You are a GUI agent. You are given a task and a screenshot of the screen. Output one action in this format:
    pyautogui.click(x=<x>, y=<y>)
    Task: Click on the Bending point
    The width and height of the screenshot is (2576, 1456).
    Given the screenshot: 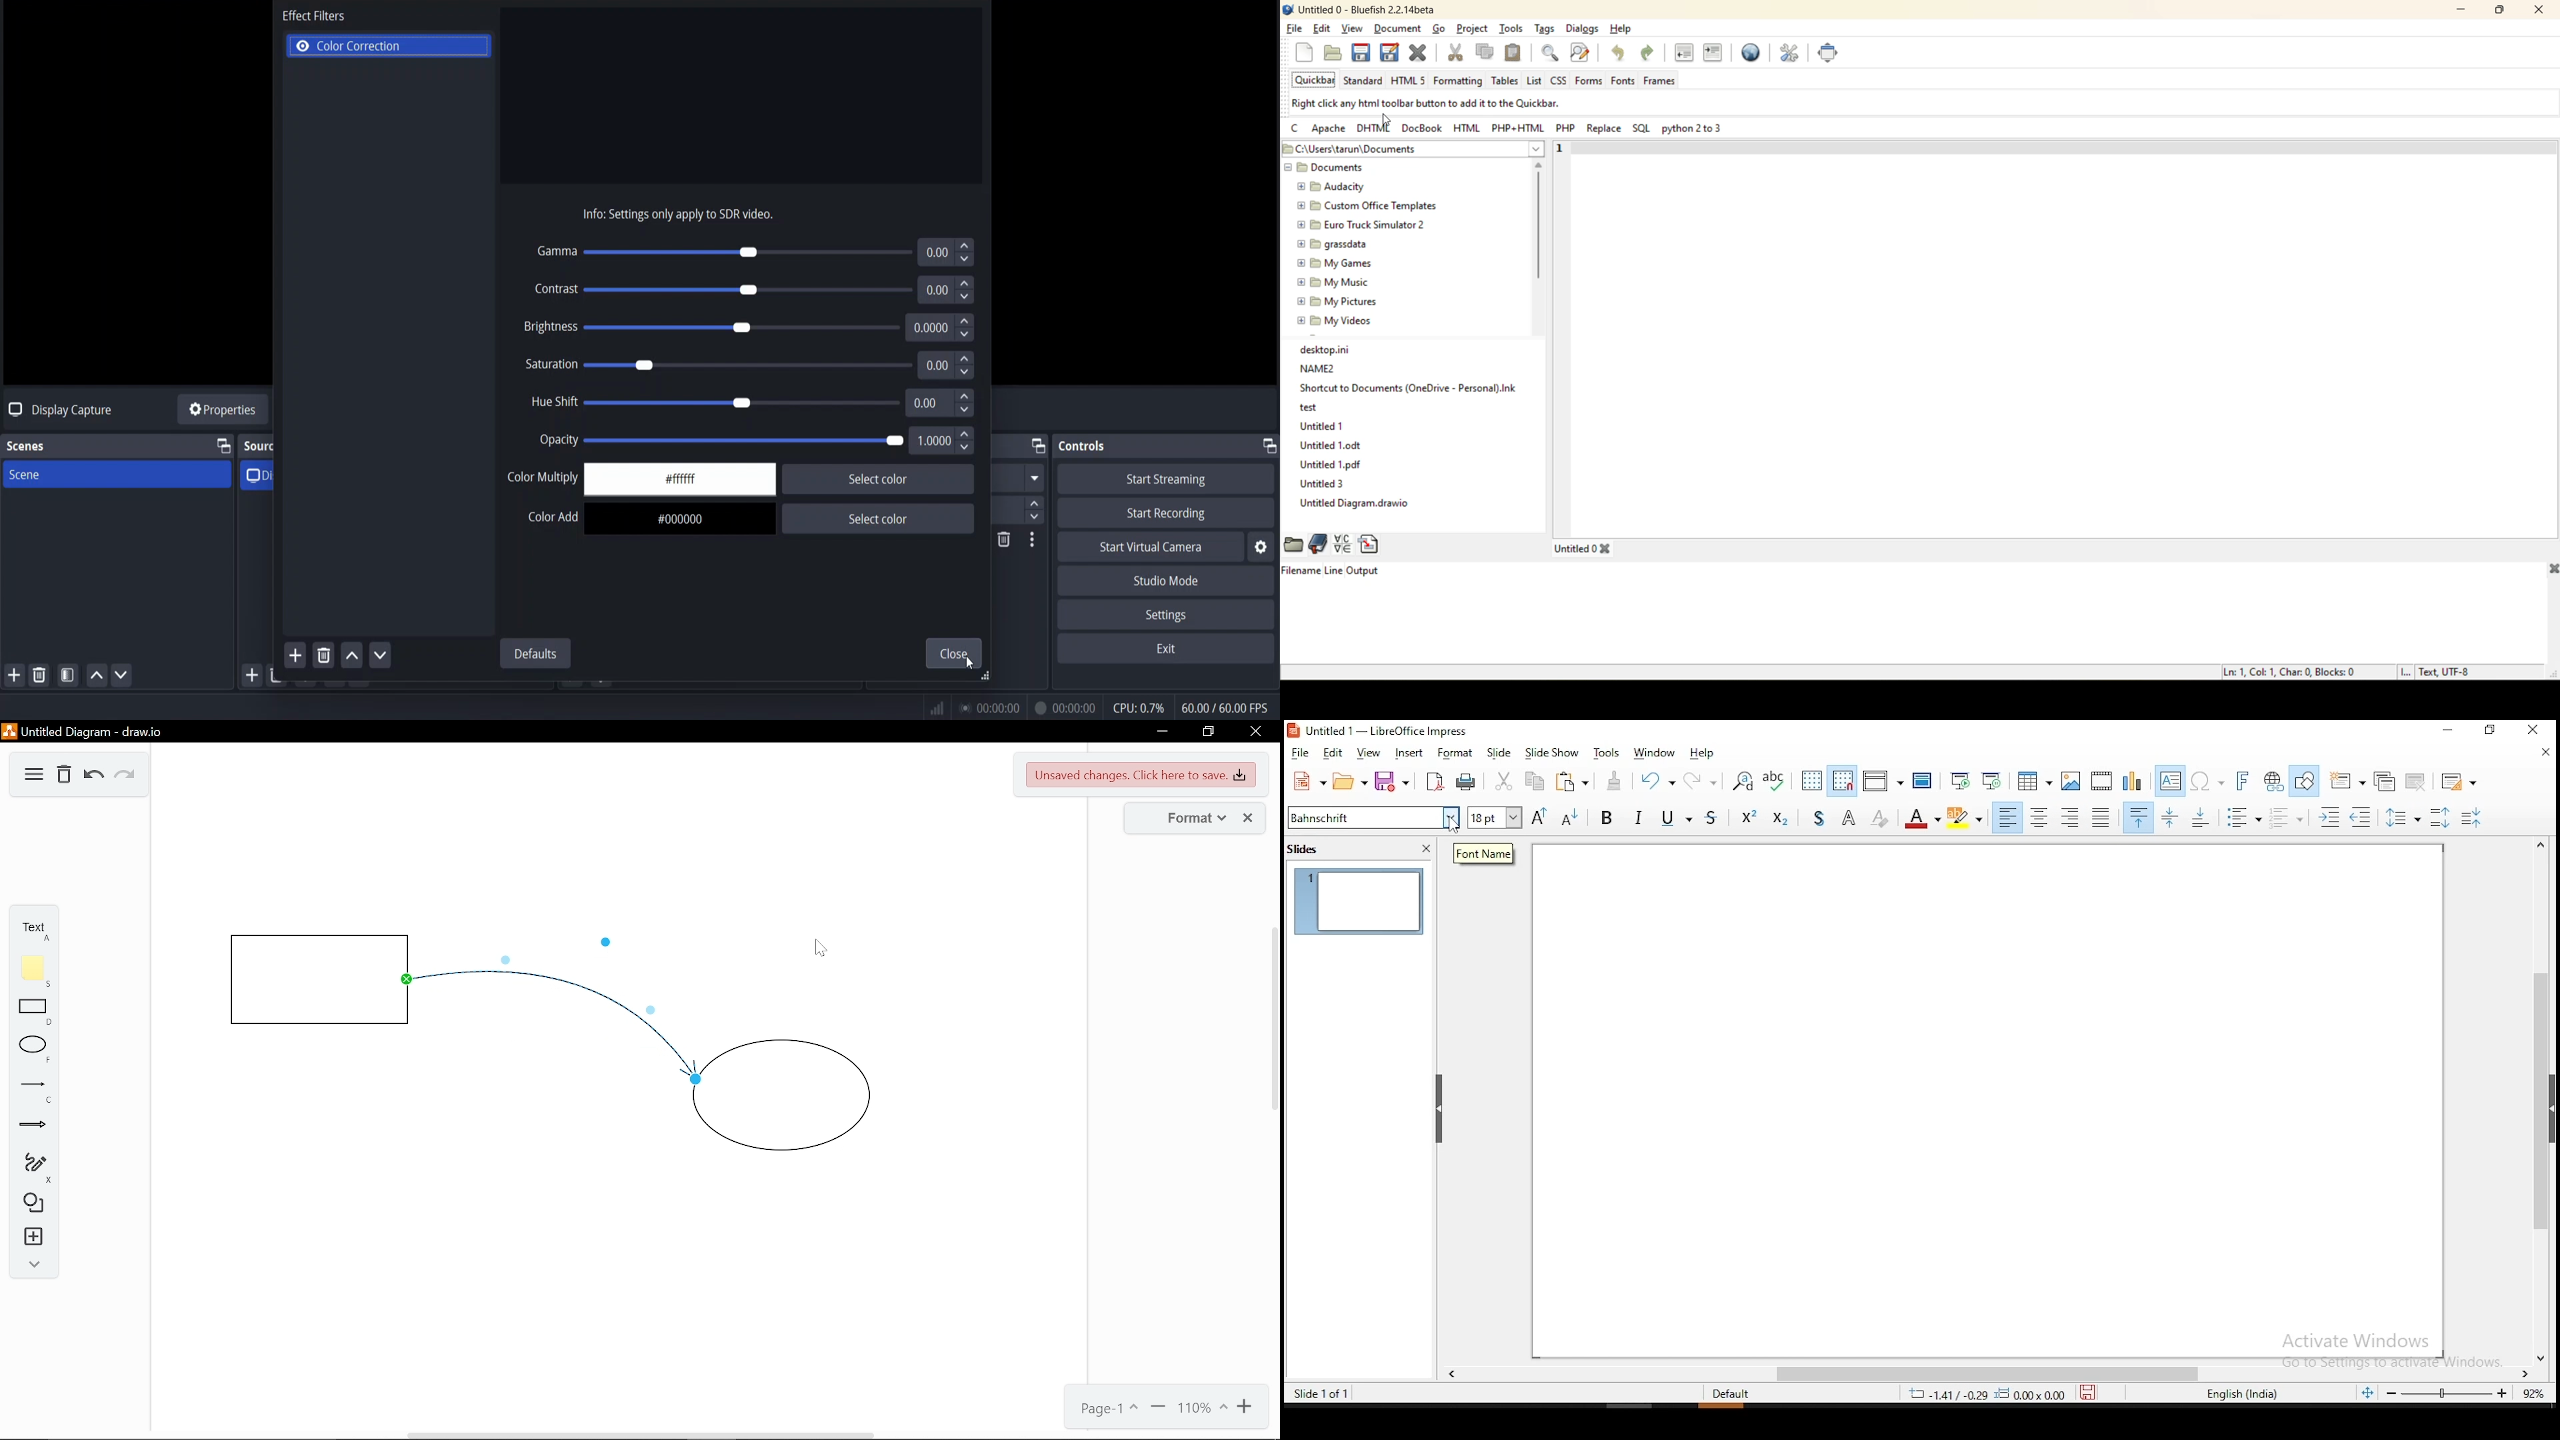 What is the action you would take?
    pyautogui.click(x=656, y=1007)
    